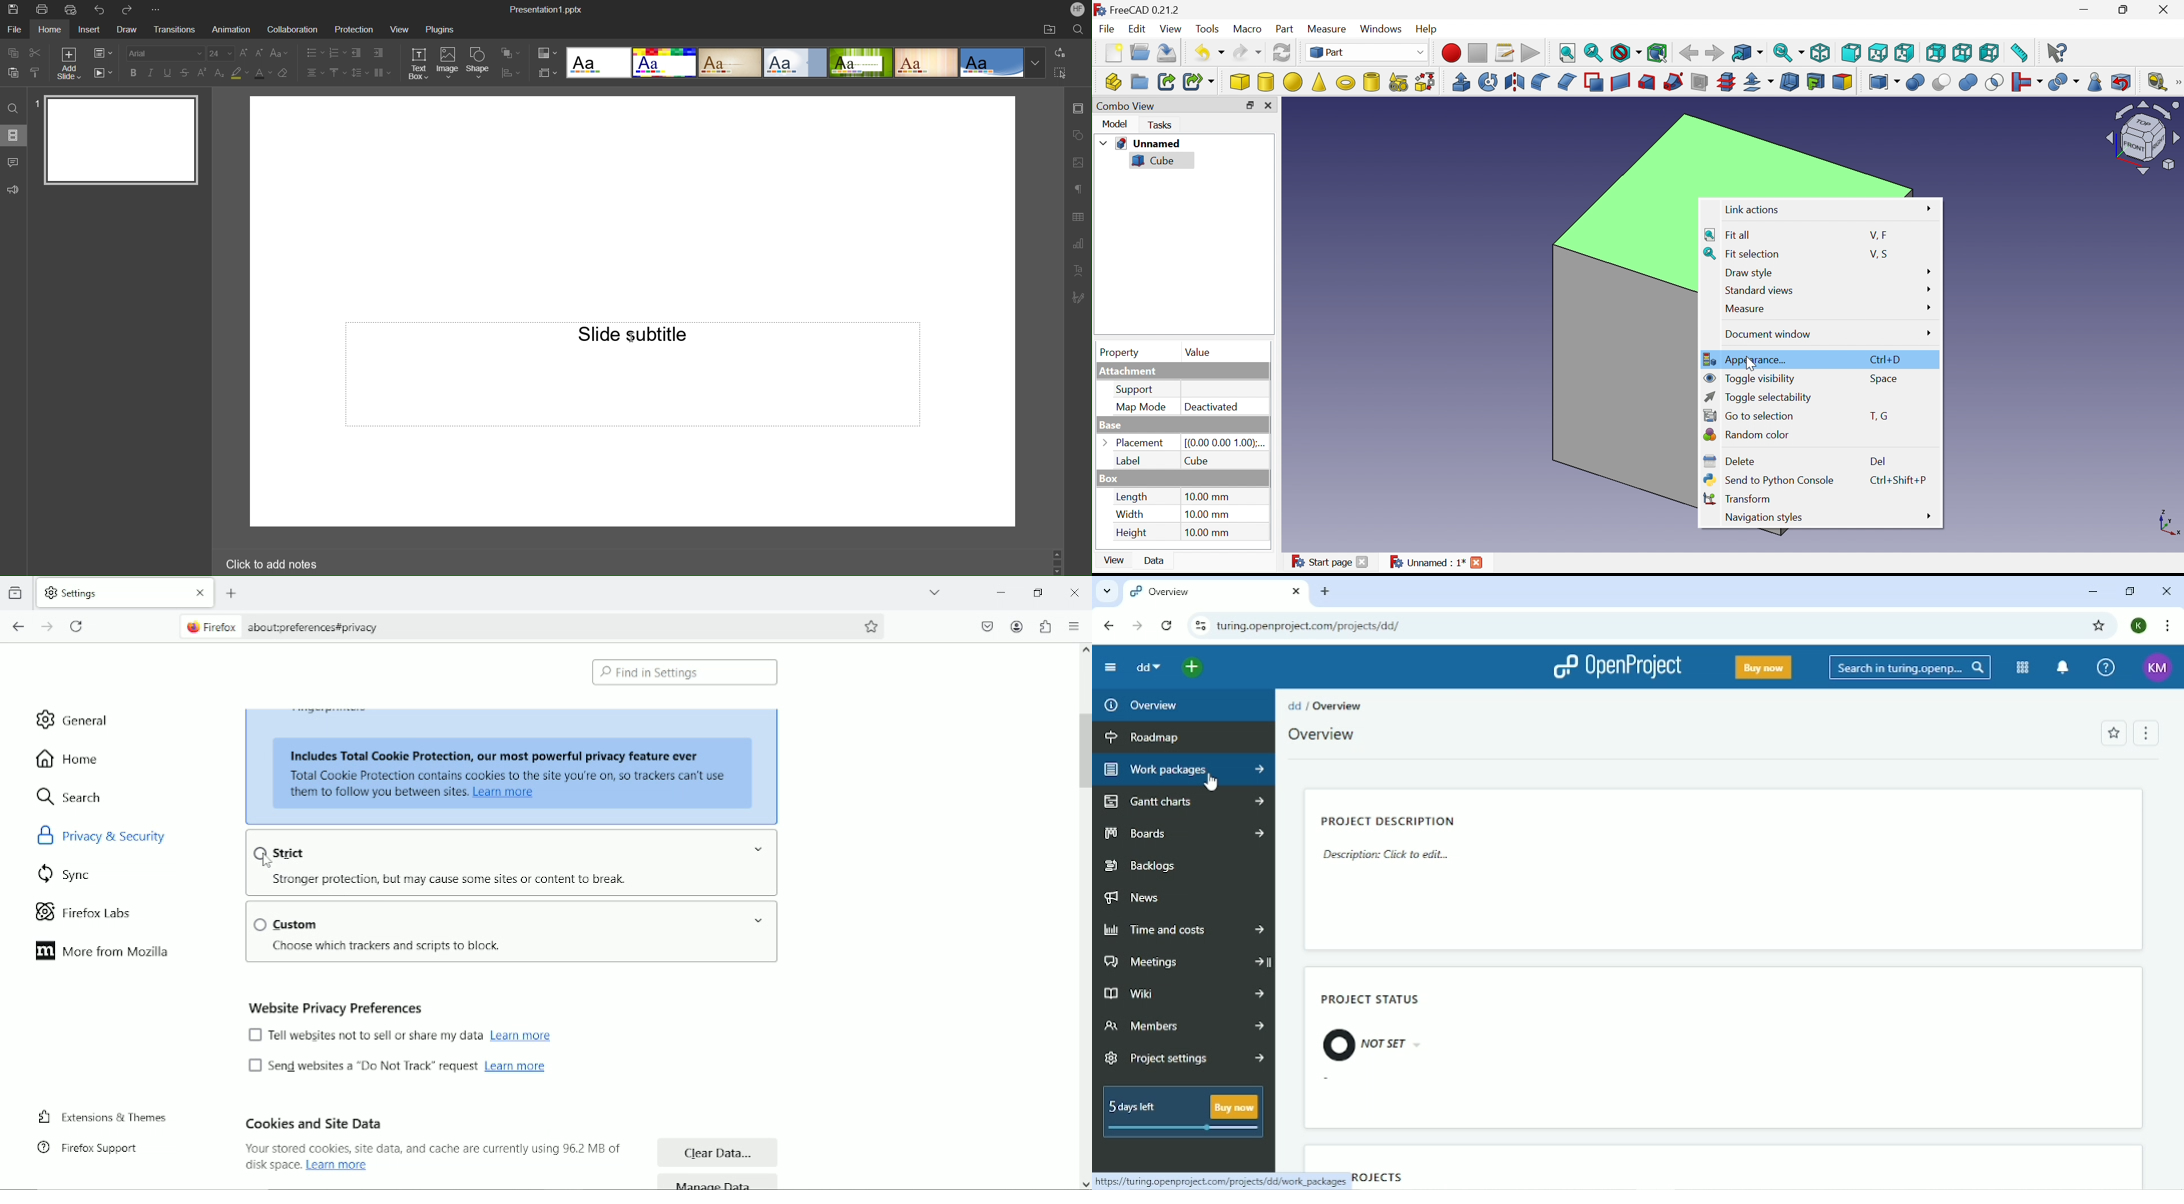  Describe the element at coordinates (1164, 81) in the screenshot. I see `Make link` at that location.